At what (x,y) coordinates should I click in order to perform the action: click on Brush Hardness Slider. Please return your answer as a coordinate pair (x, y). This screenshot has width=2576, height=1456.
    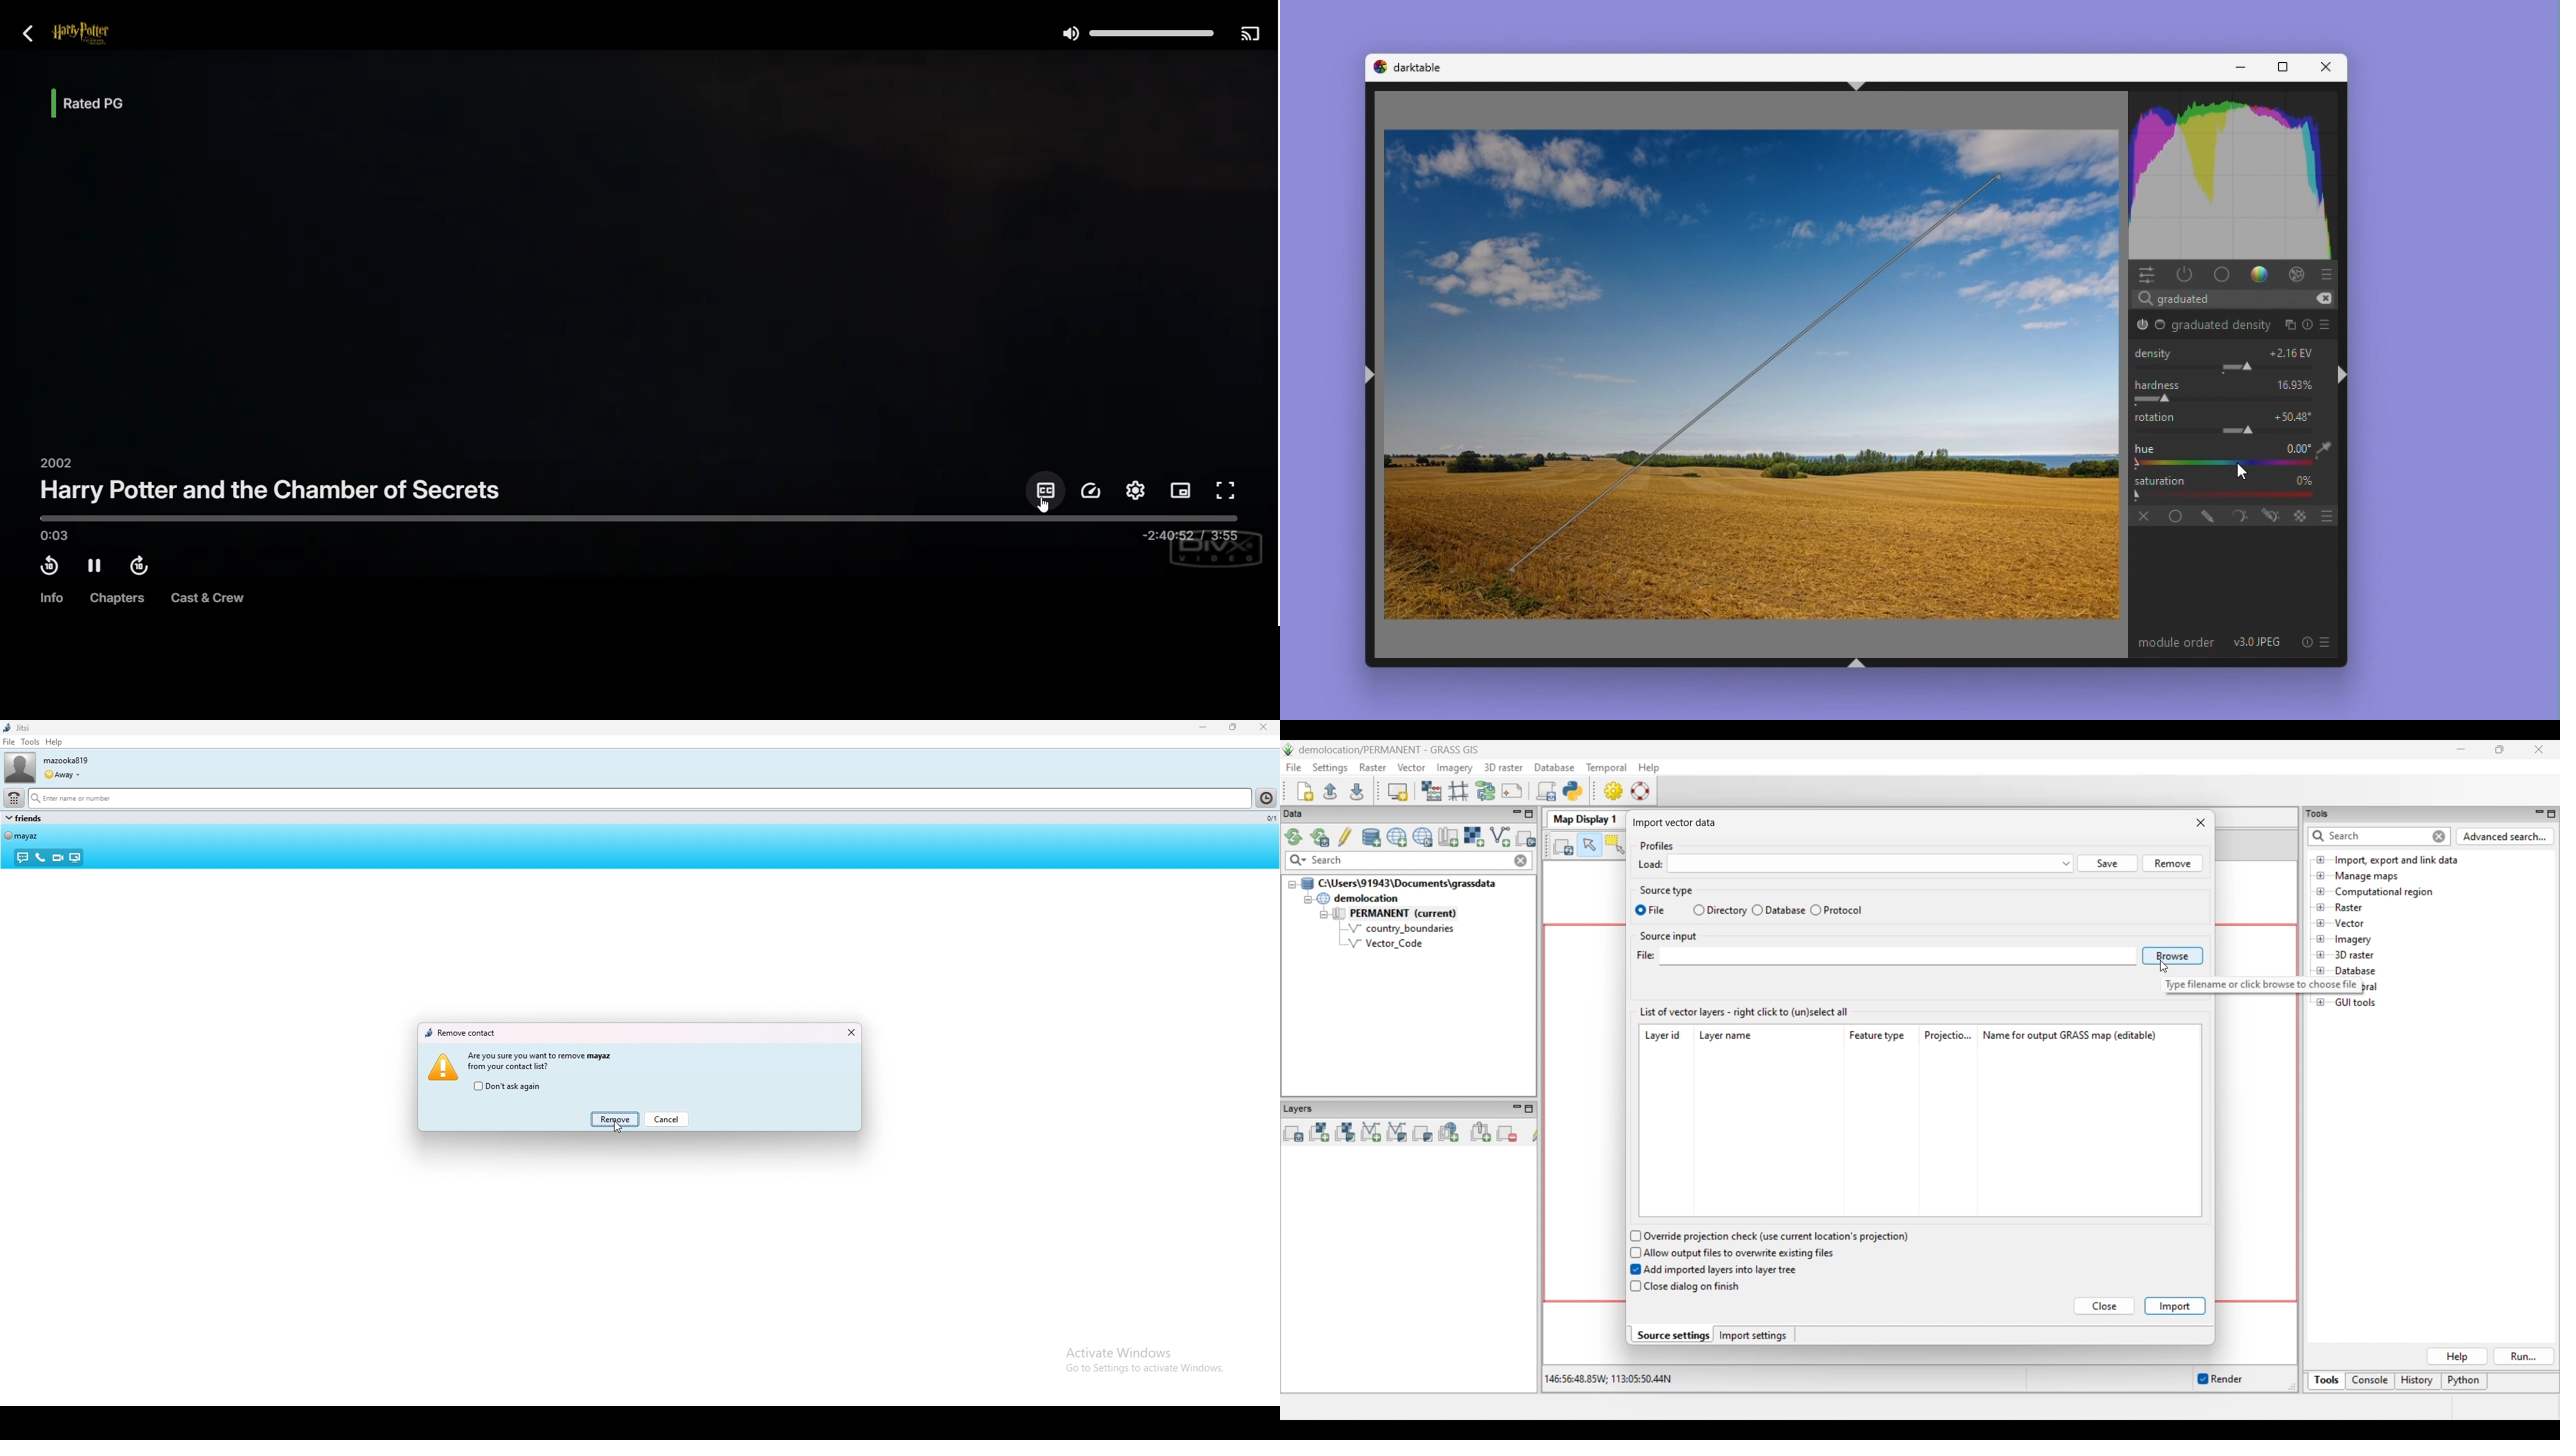
    Looking at the image, I should click on (2234, 400).